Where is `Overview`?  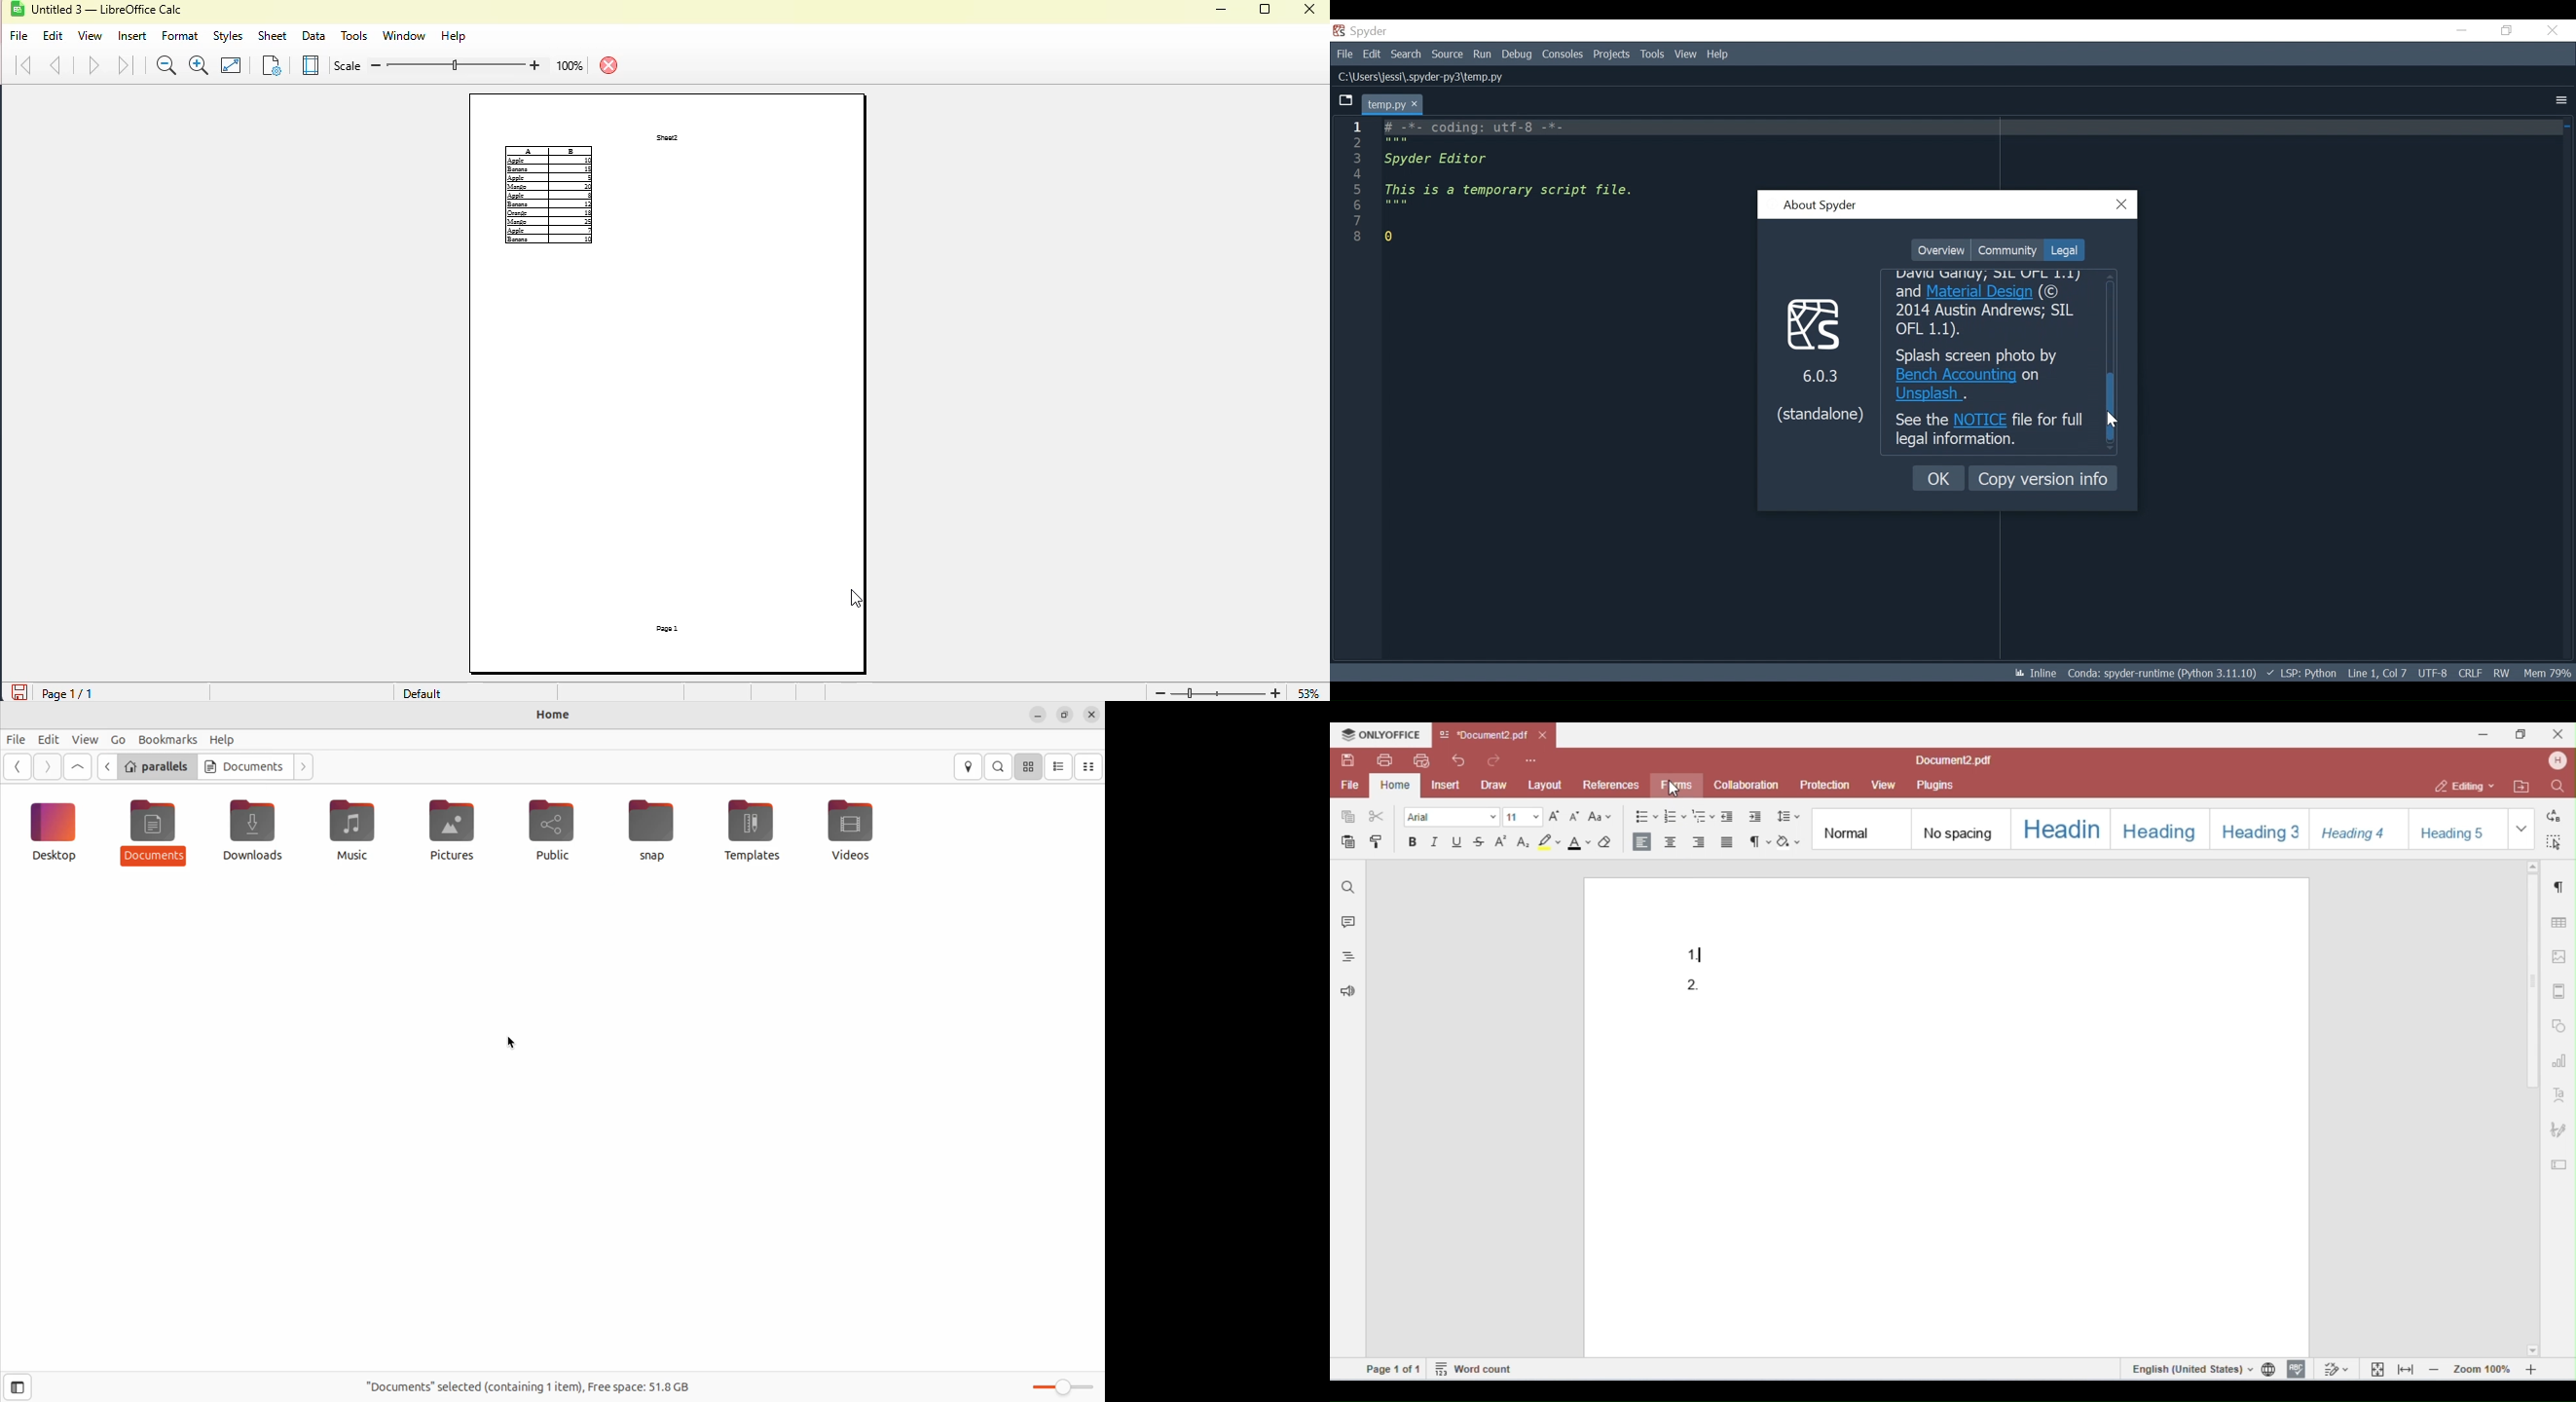
Overview is located at coordinates (1941, 251).